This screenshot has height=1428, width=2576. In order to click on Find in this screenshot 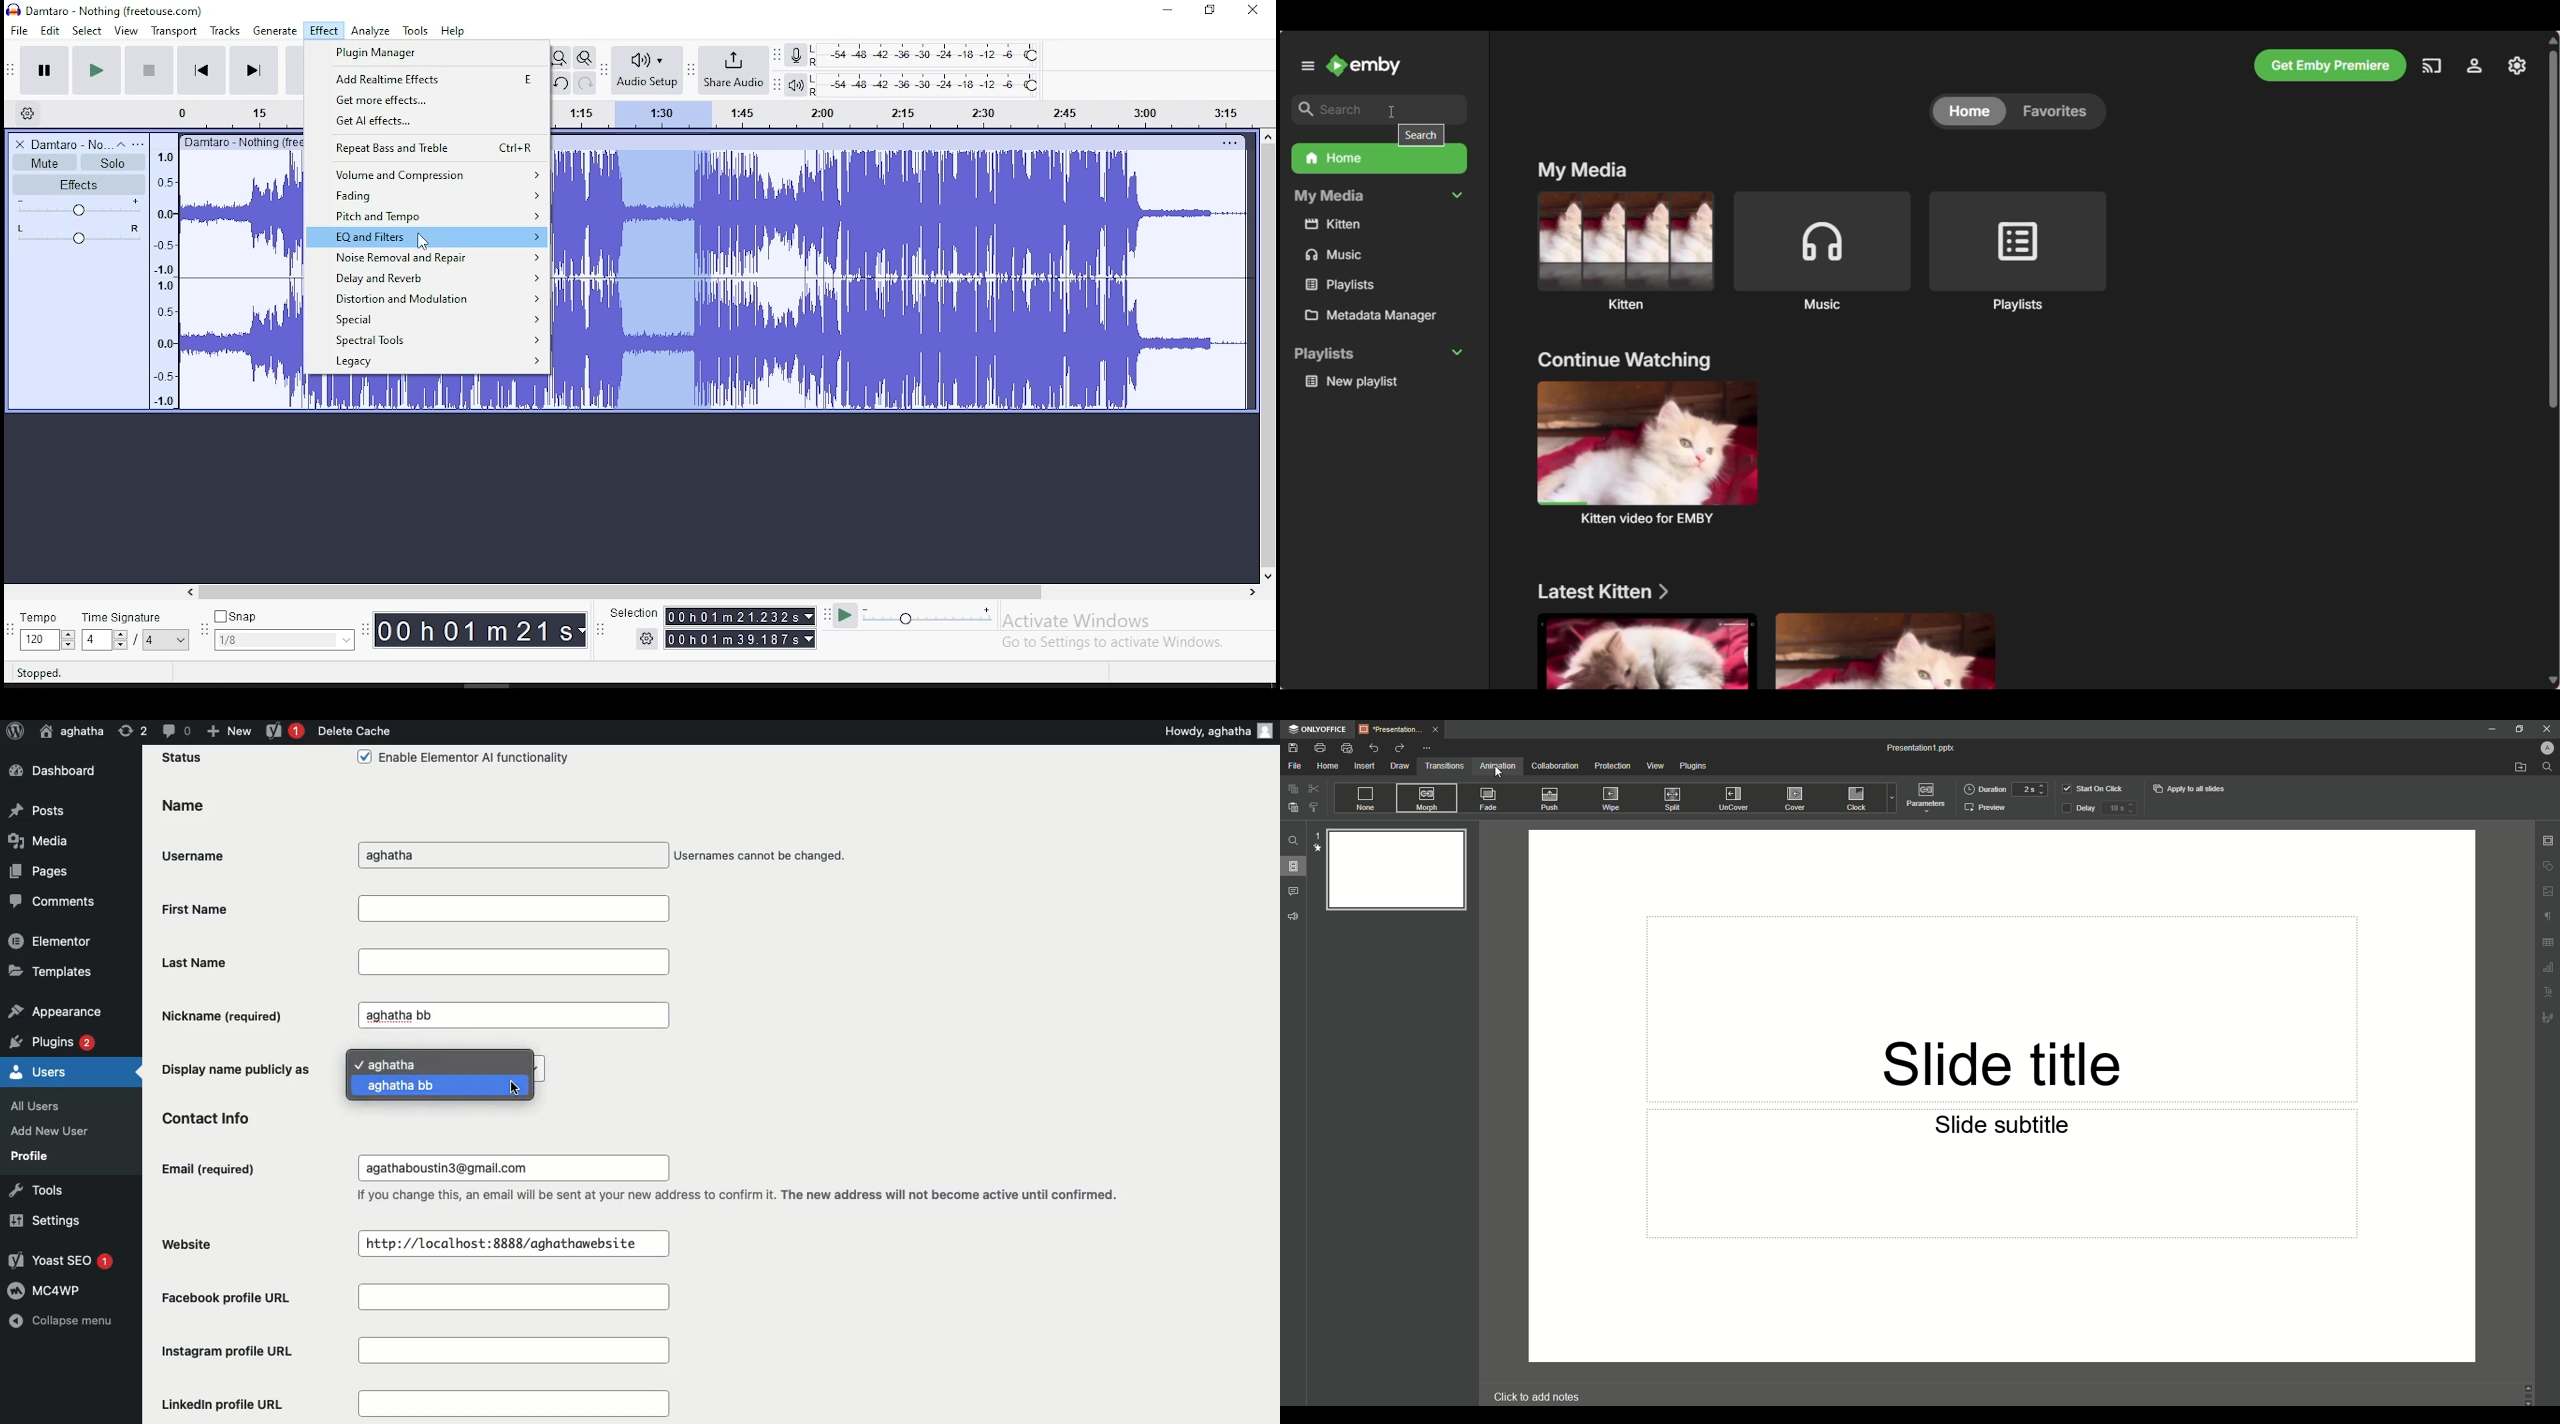, I will do `click(2547, 766)`.